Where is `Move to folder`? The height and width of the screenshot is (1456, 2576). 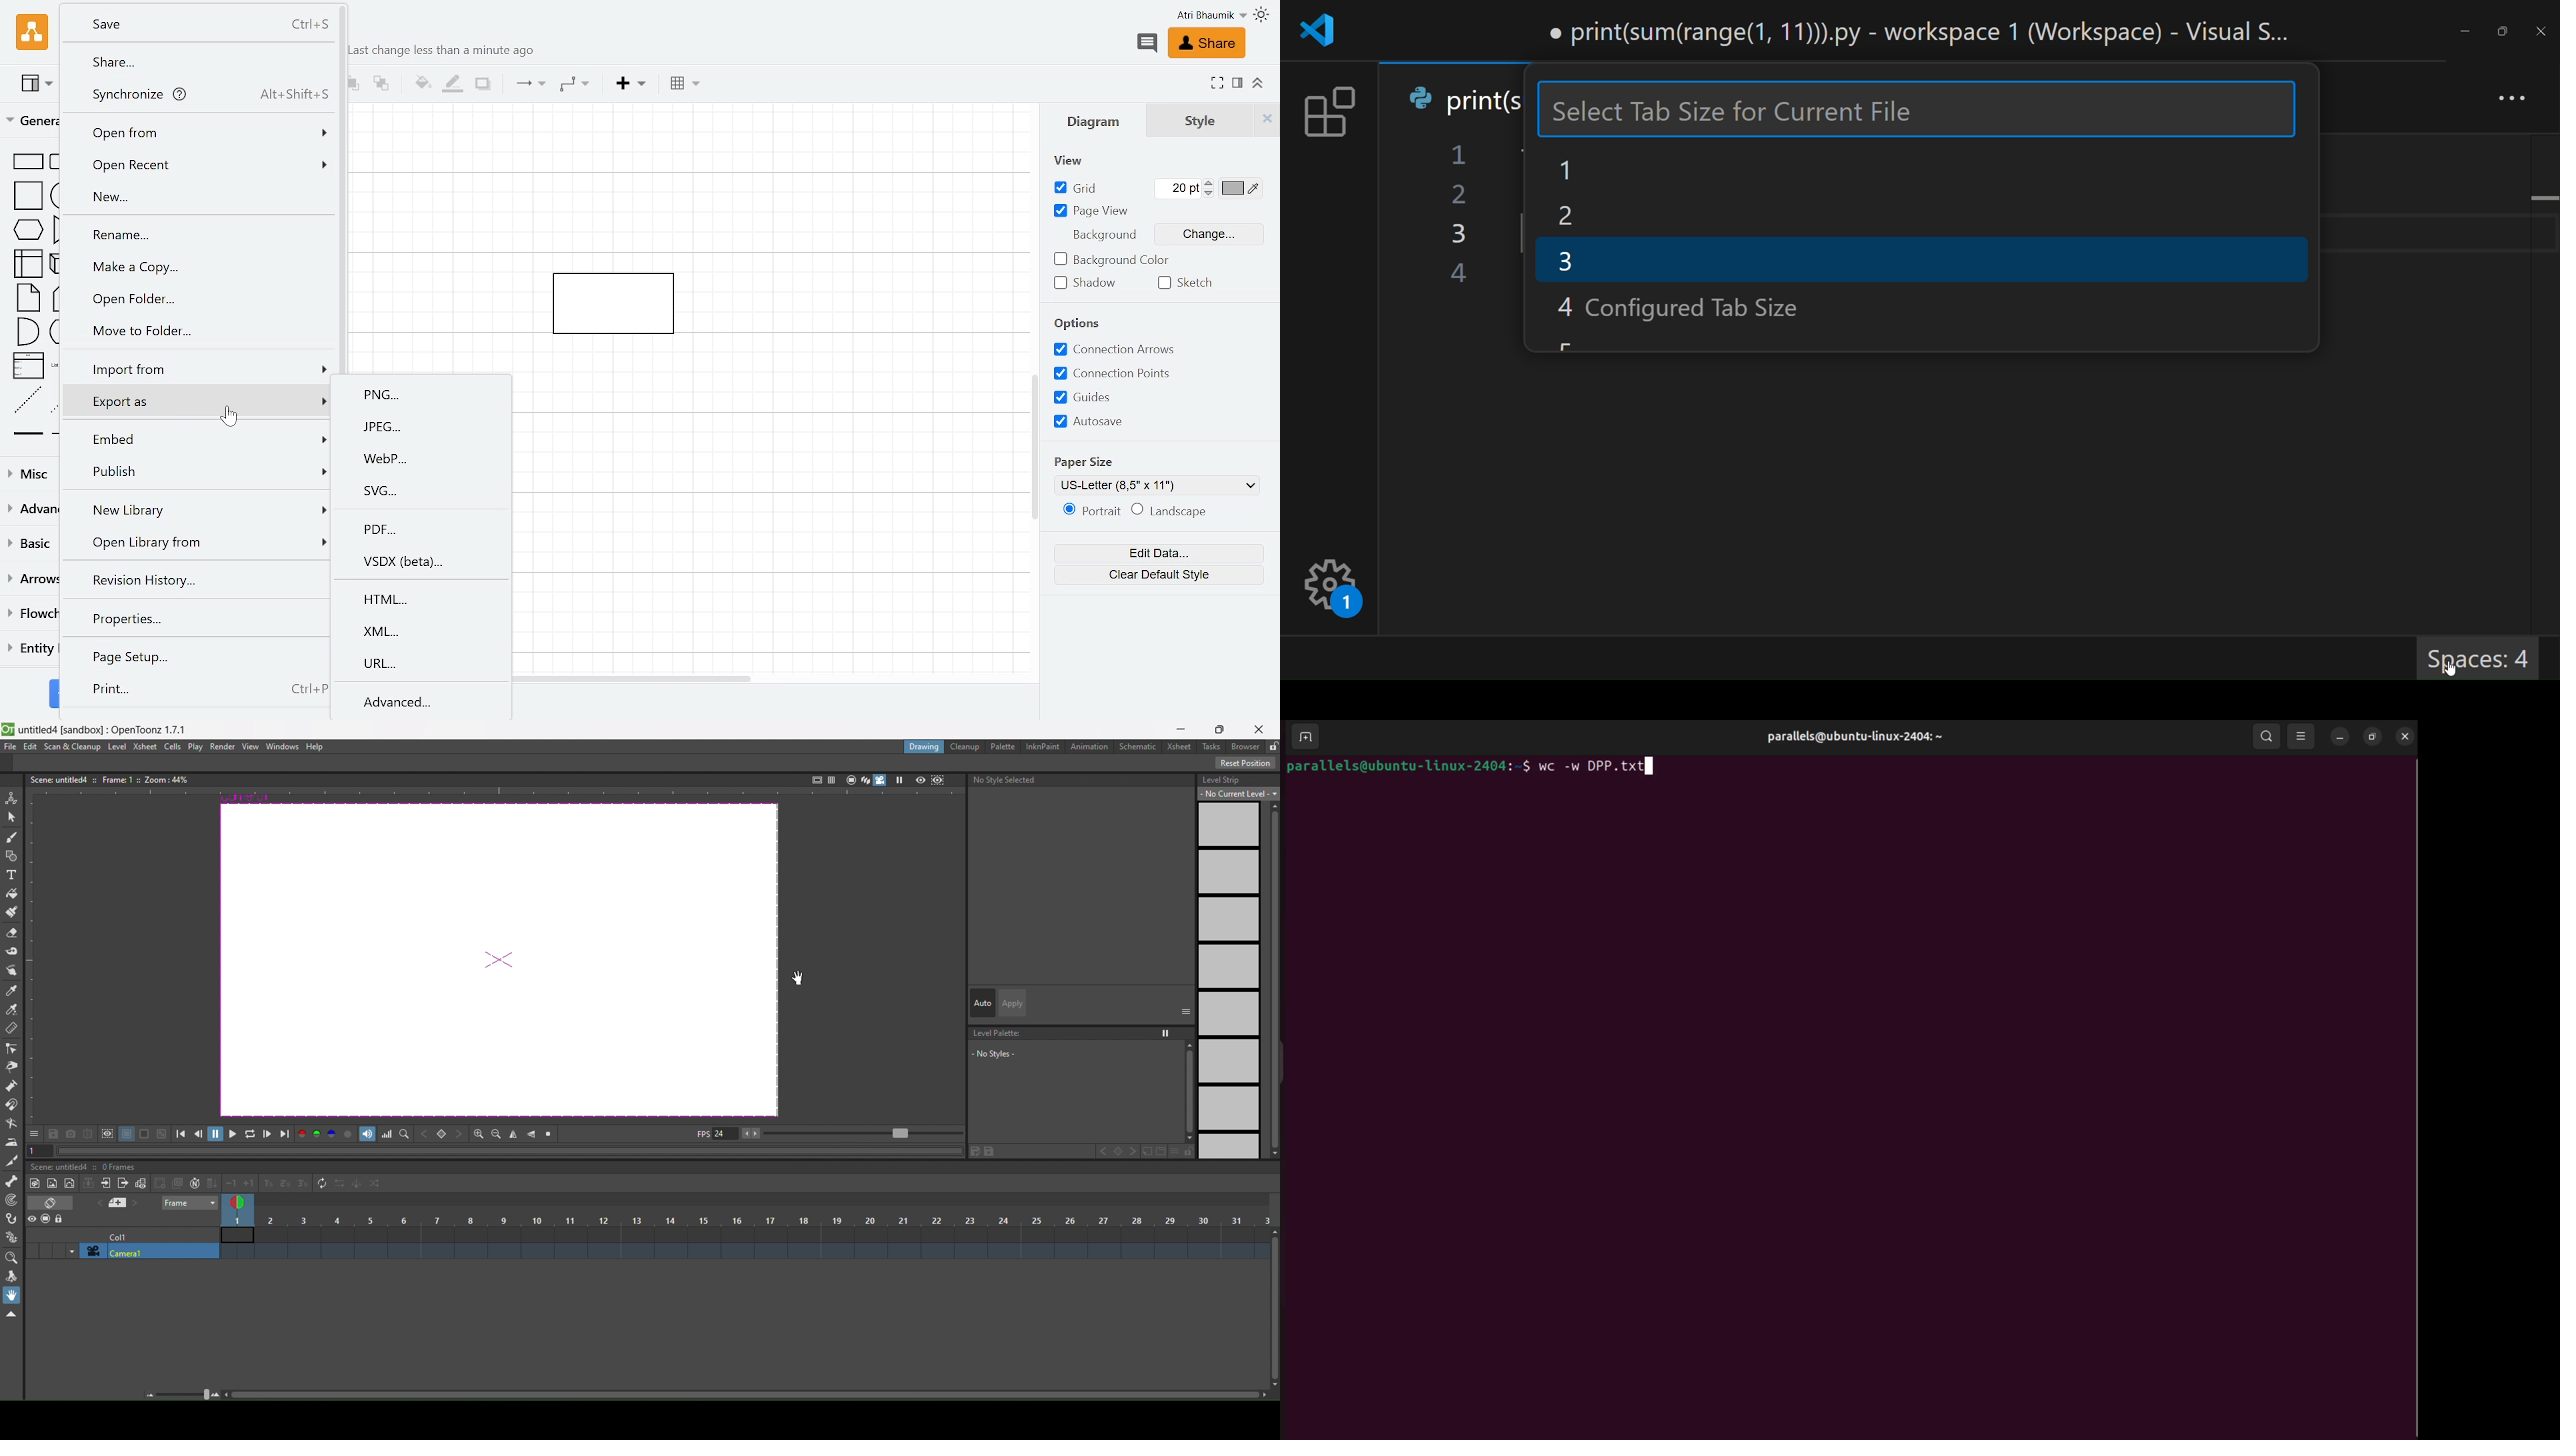
Move to folder is located at coordinates (206, 331).